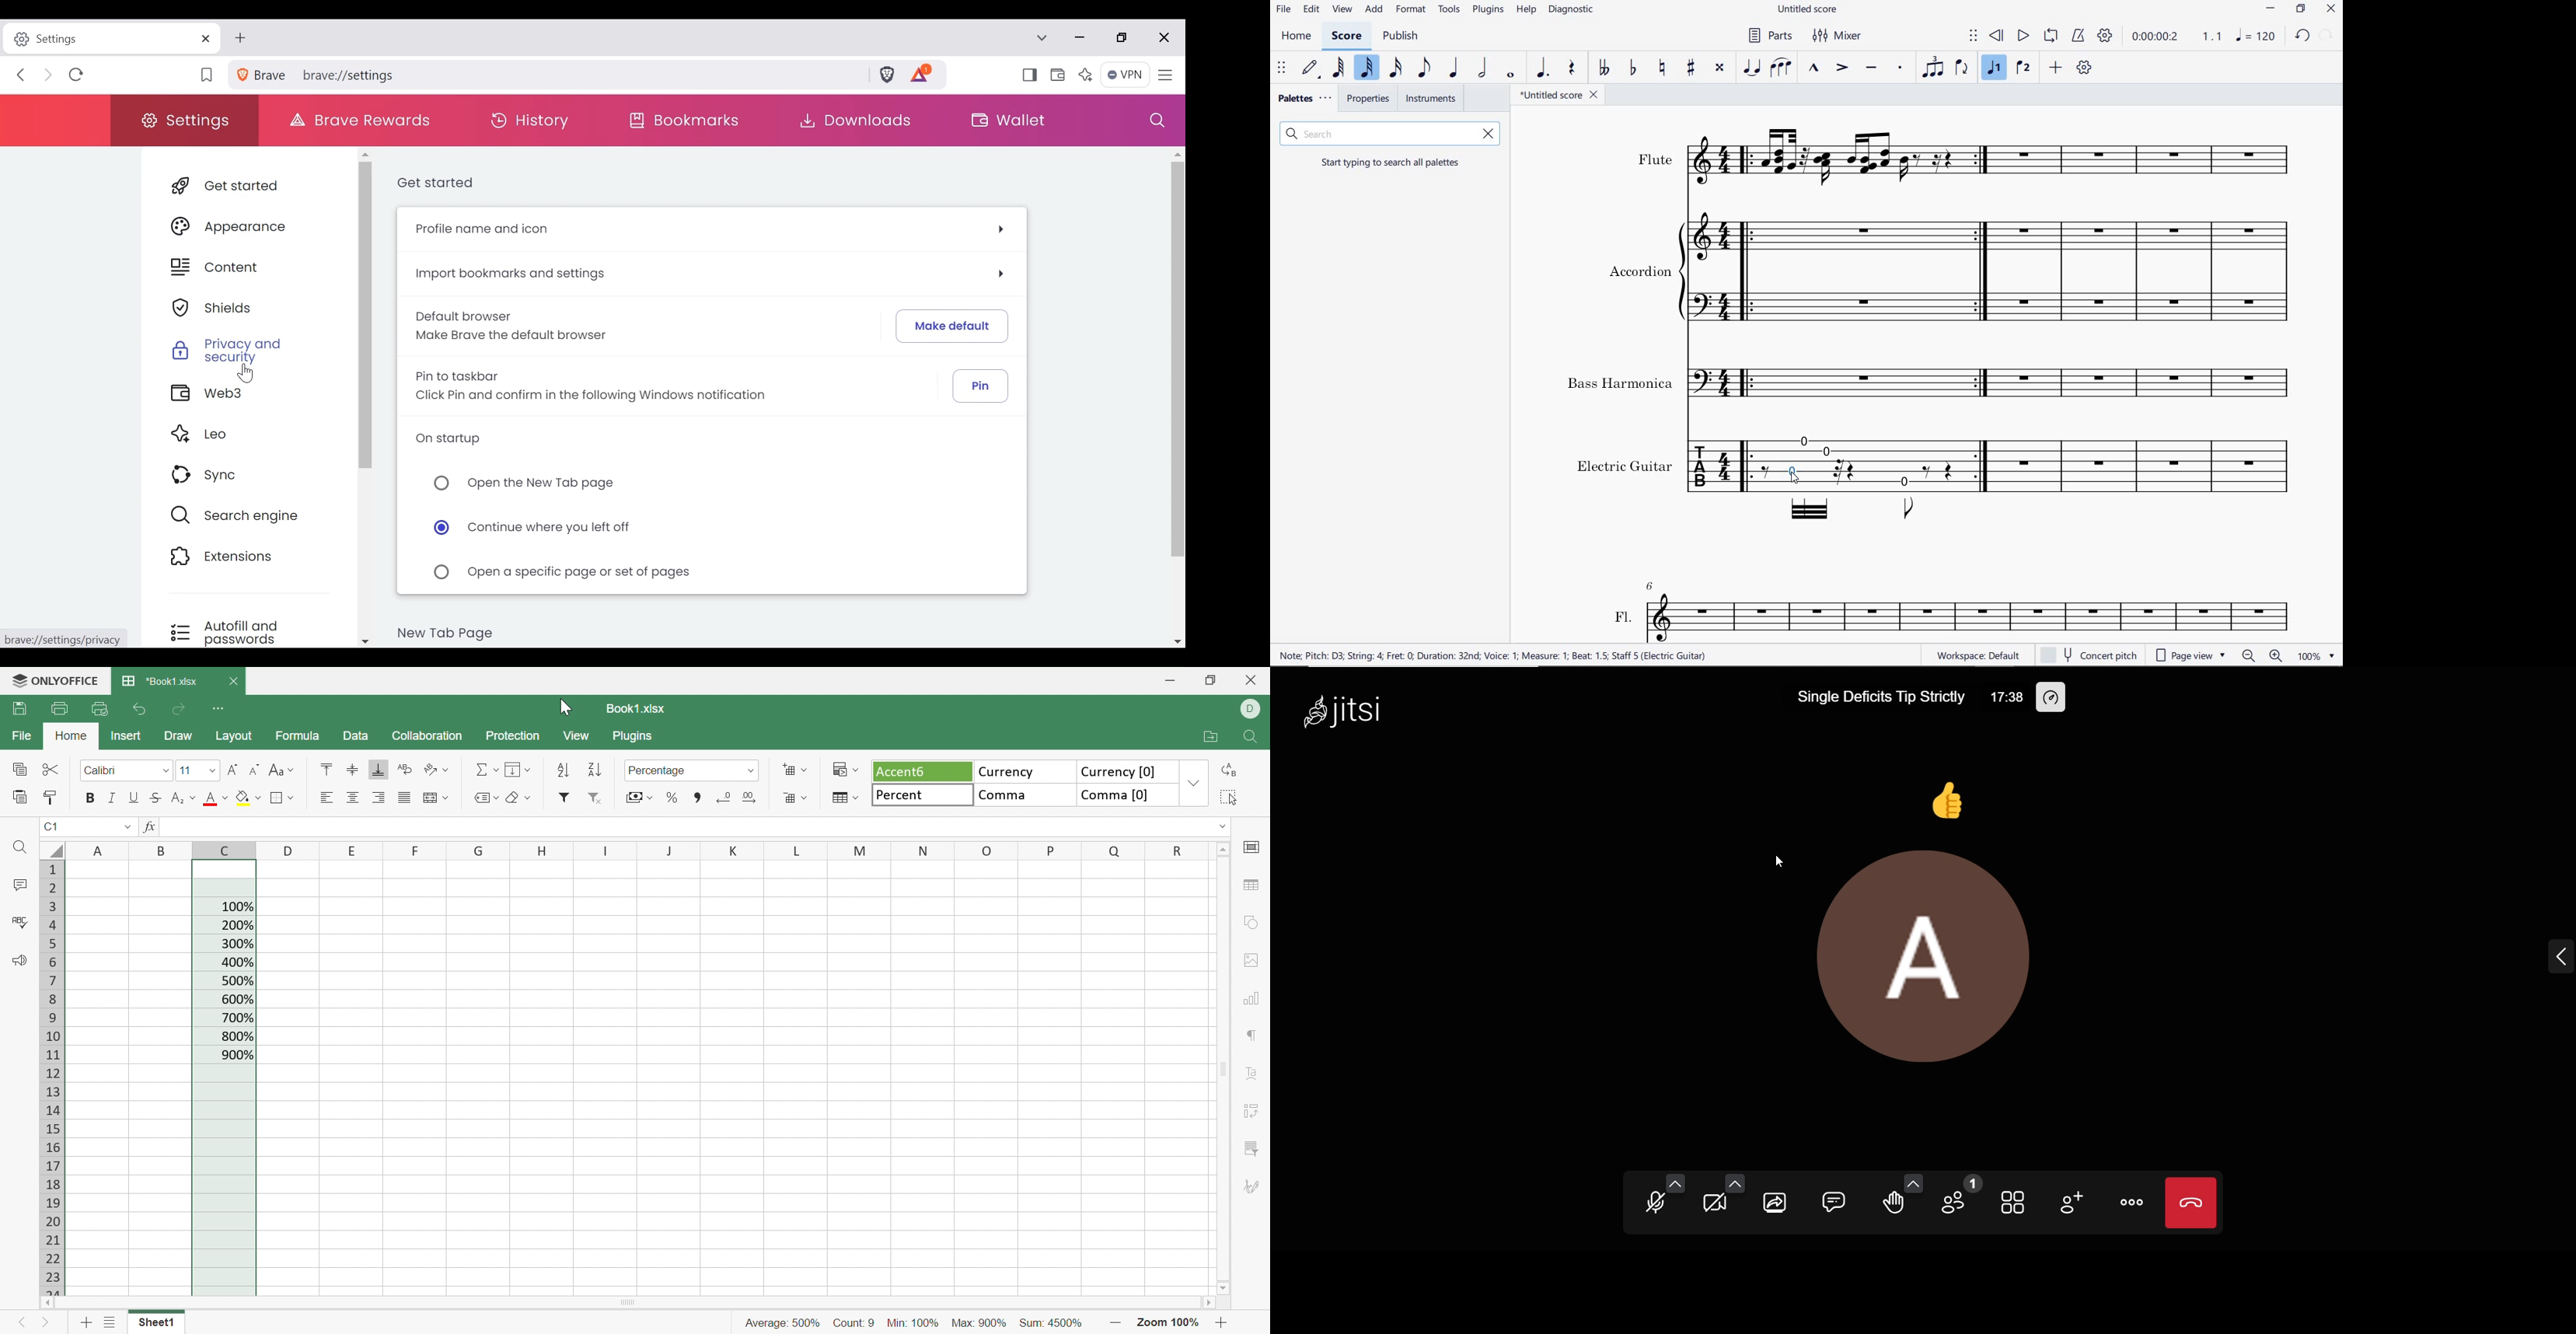 This screenshot has height=1344, width=2576. I want to click on Calibri, so click(101, 770).